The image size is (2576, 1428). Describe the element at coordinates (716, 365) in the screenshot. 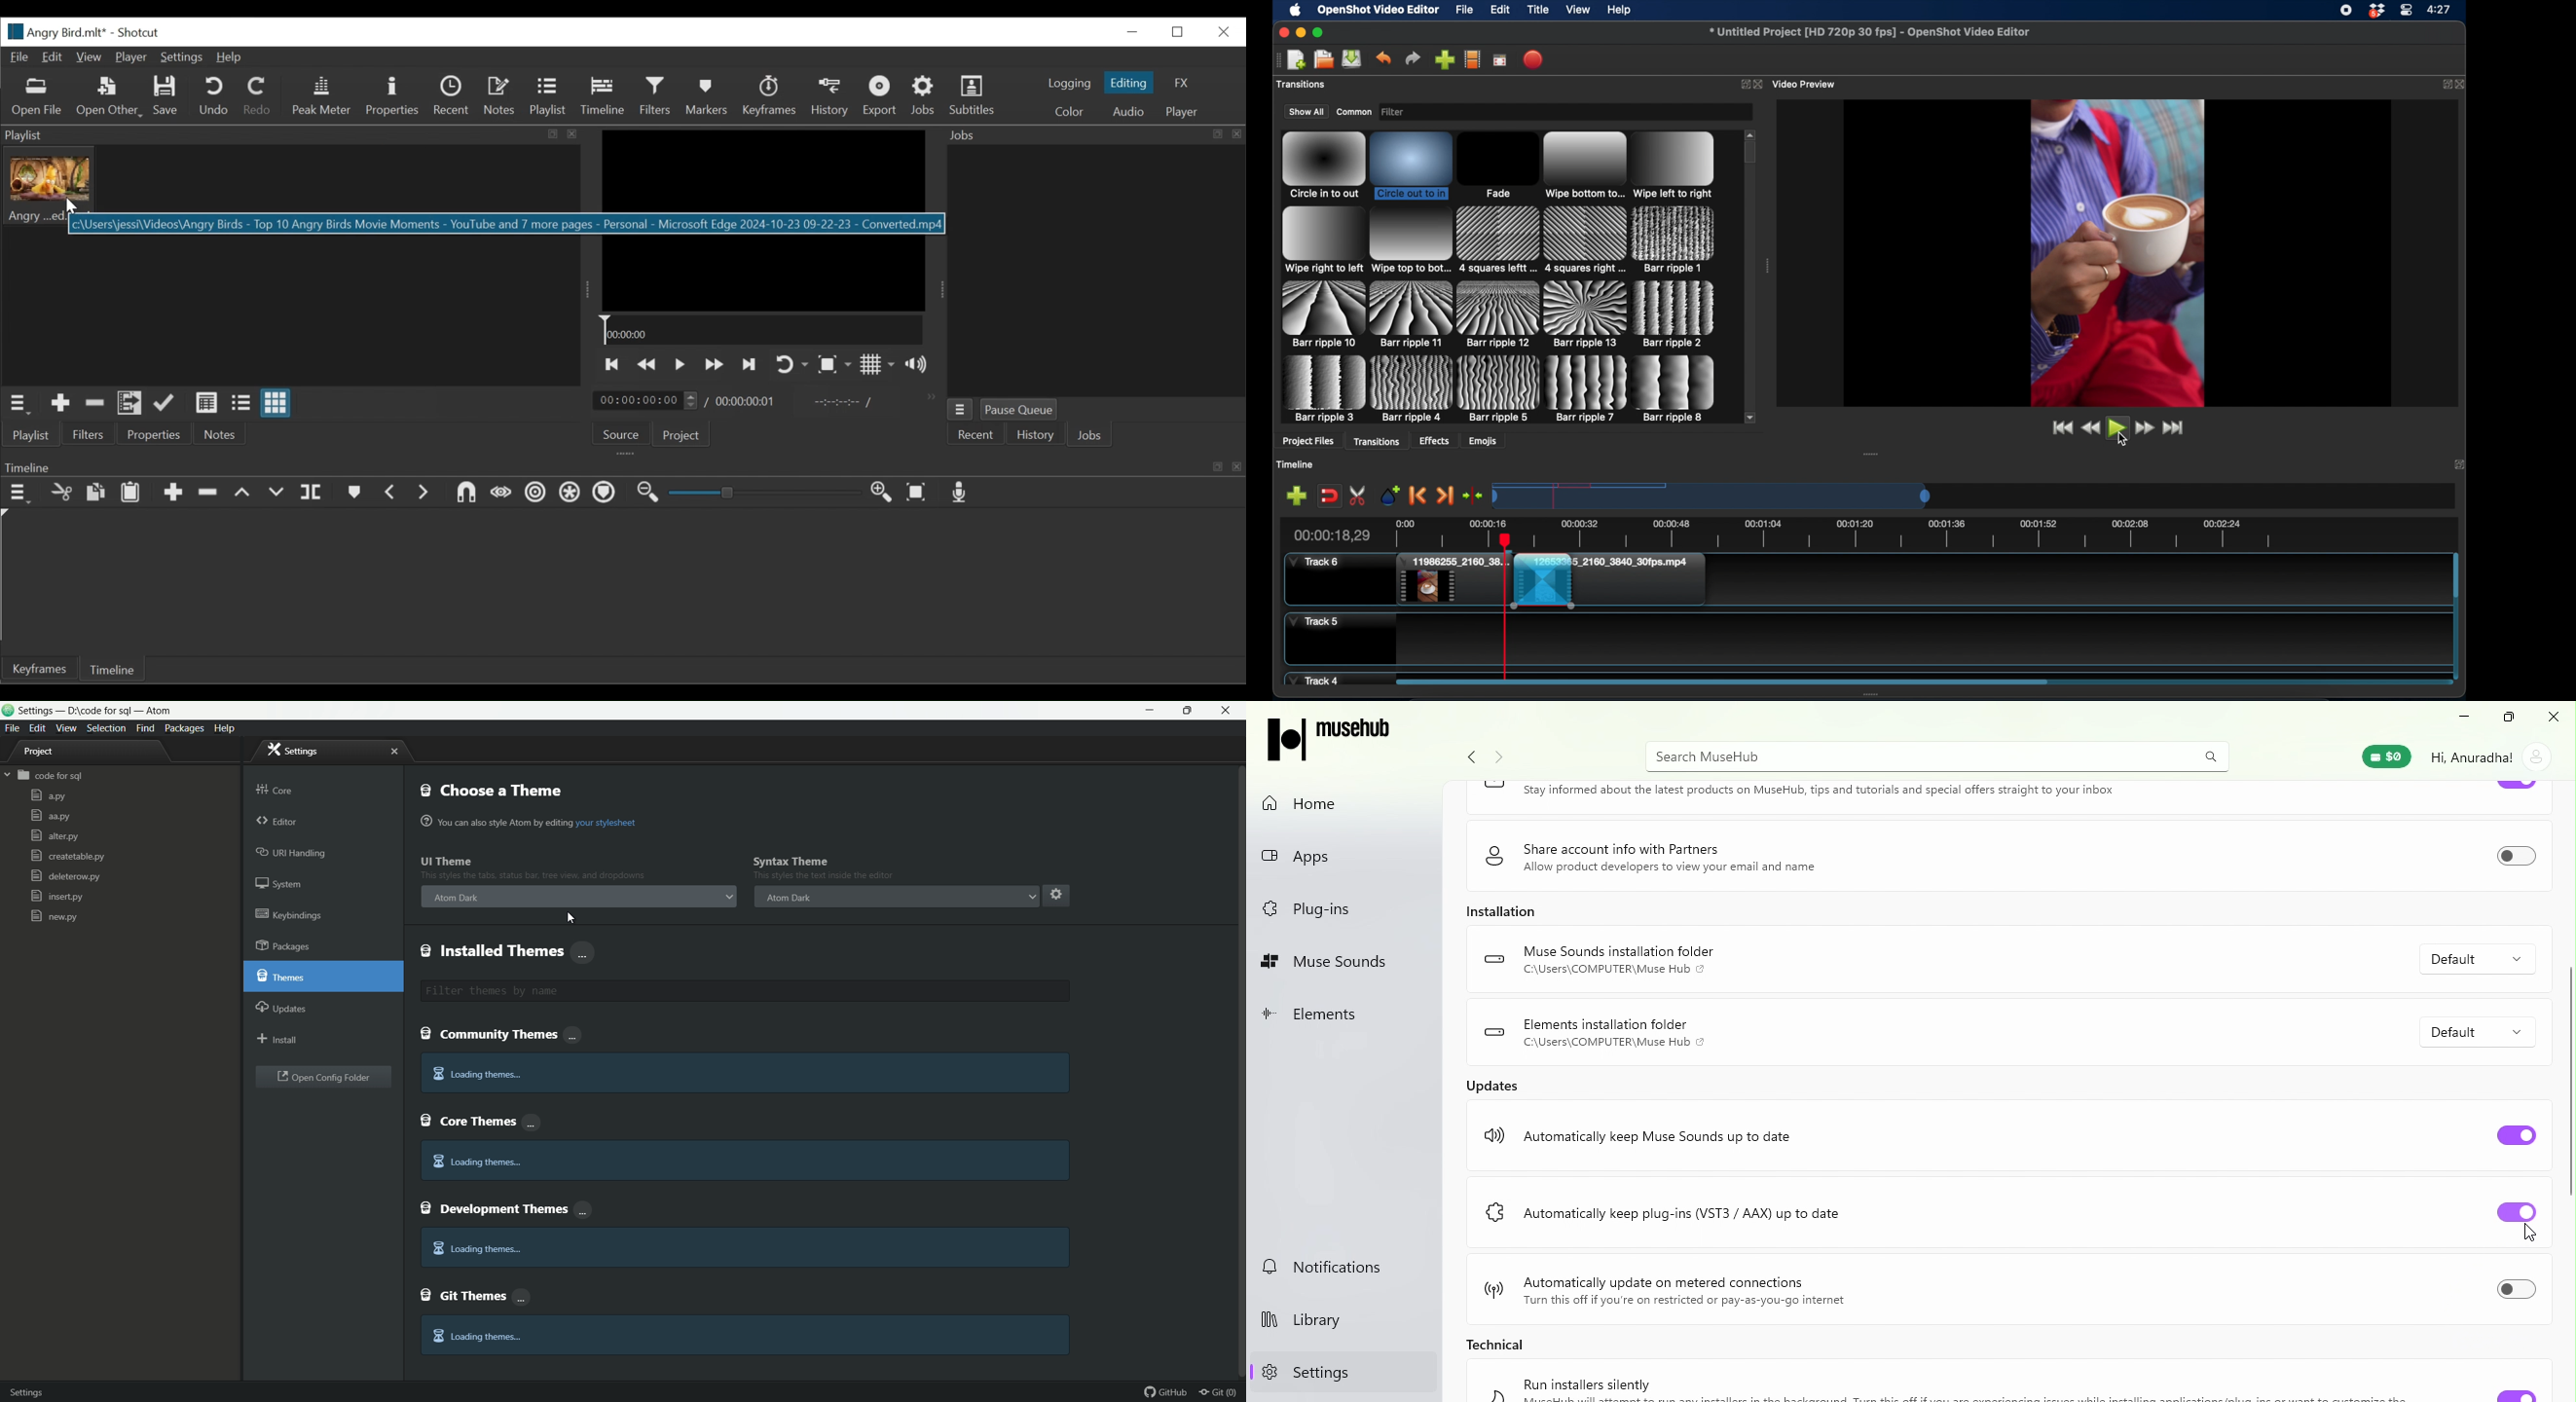

I see `Play forward quickly` at that location.